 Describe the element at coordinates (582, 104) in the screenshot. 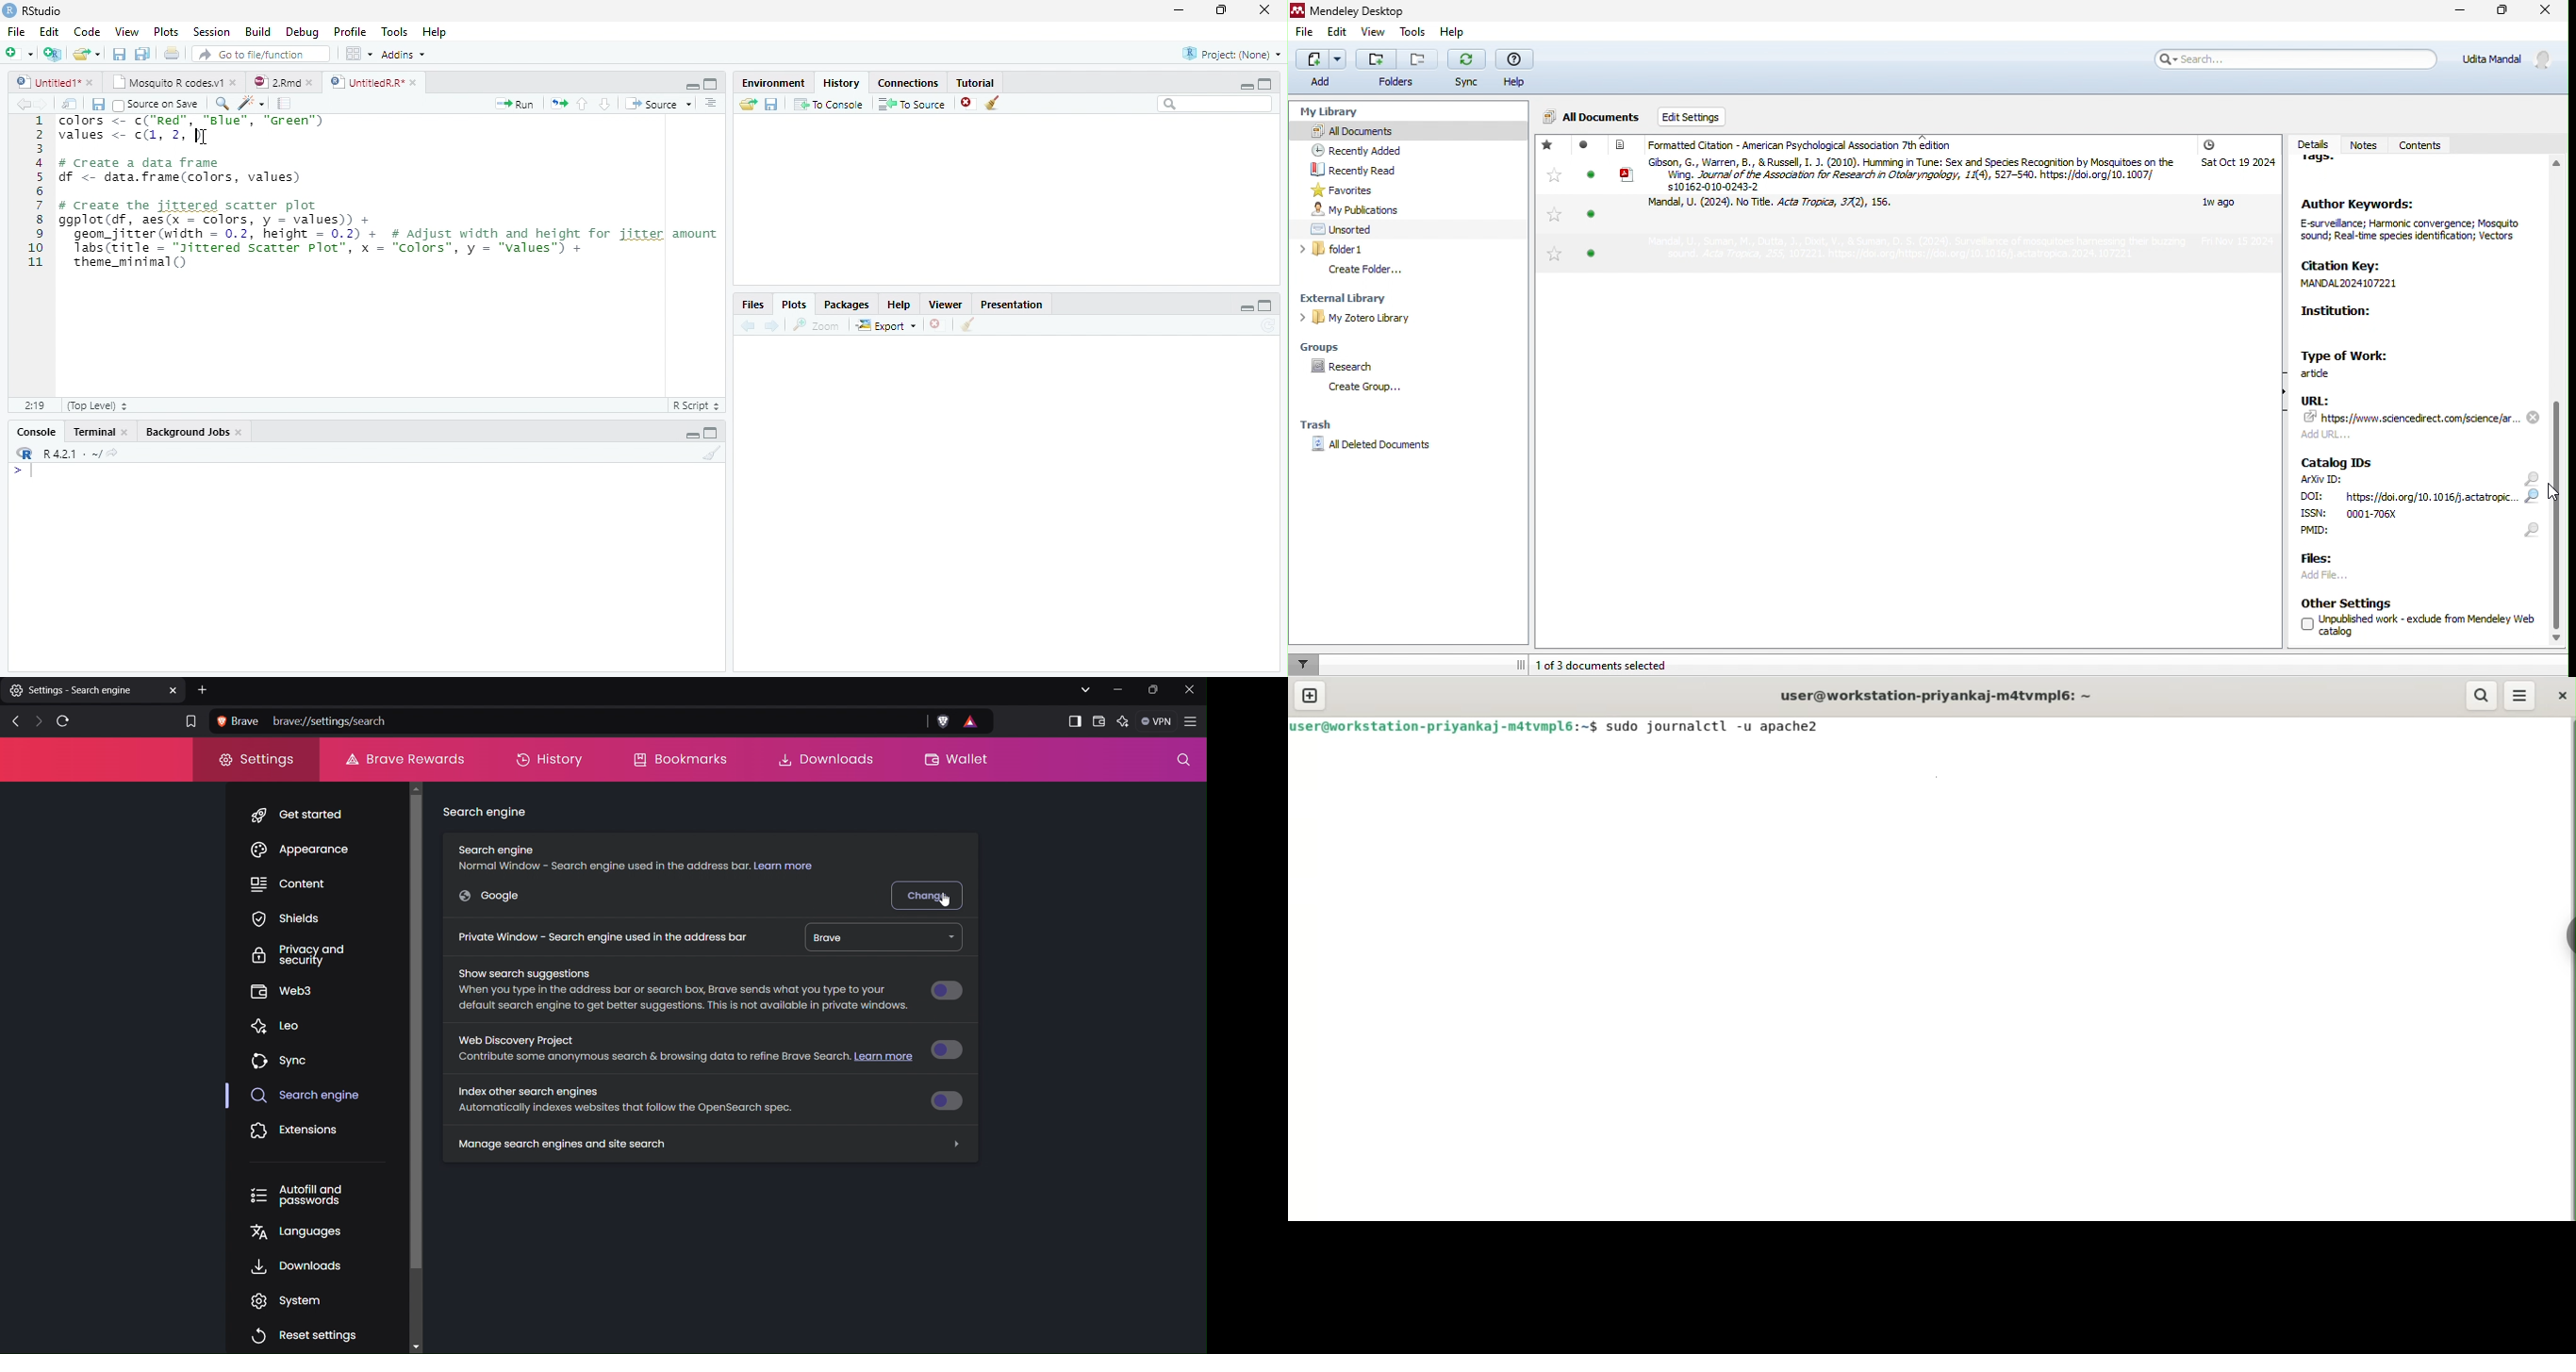

I see `Go to previous section/chunk` at that location.